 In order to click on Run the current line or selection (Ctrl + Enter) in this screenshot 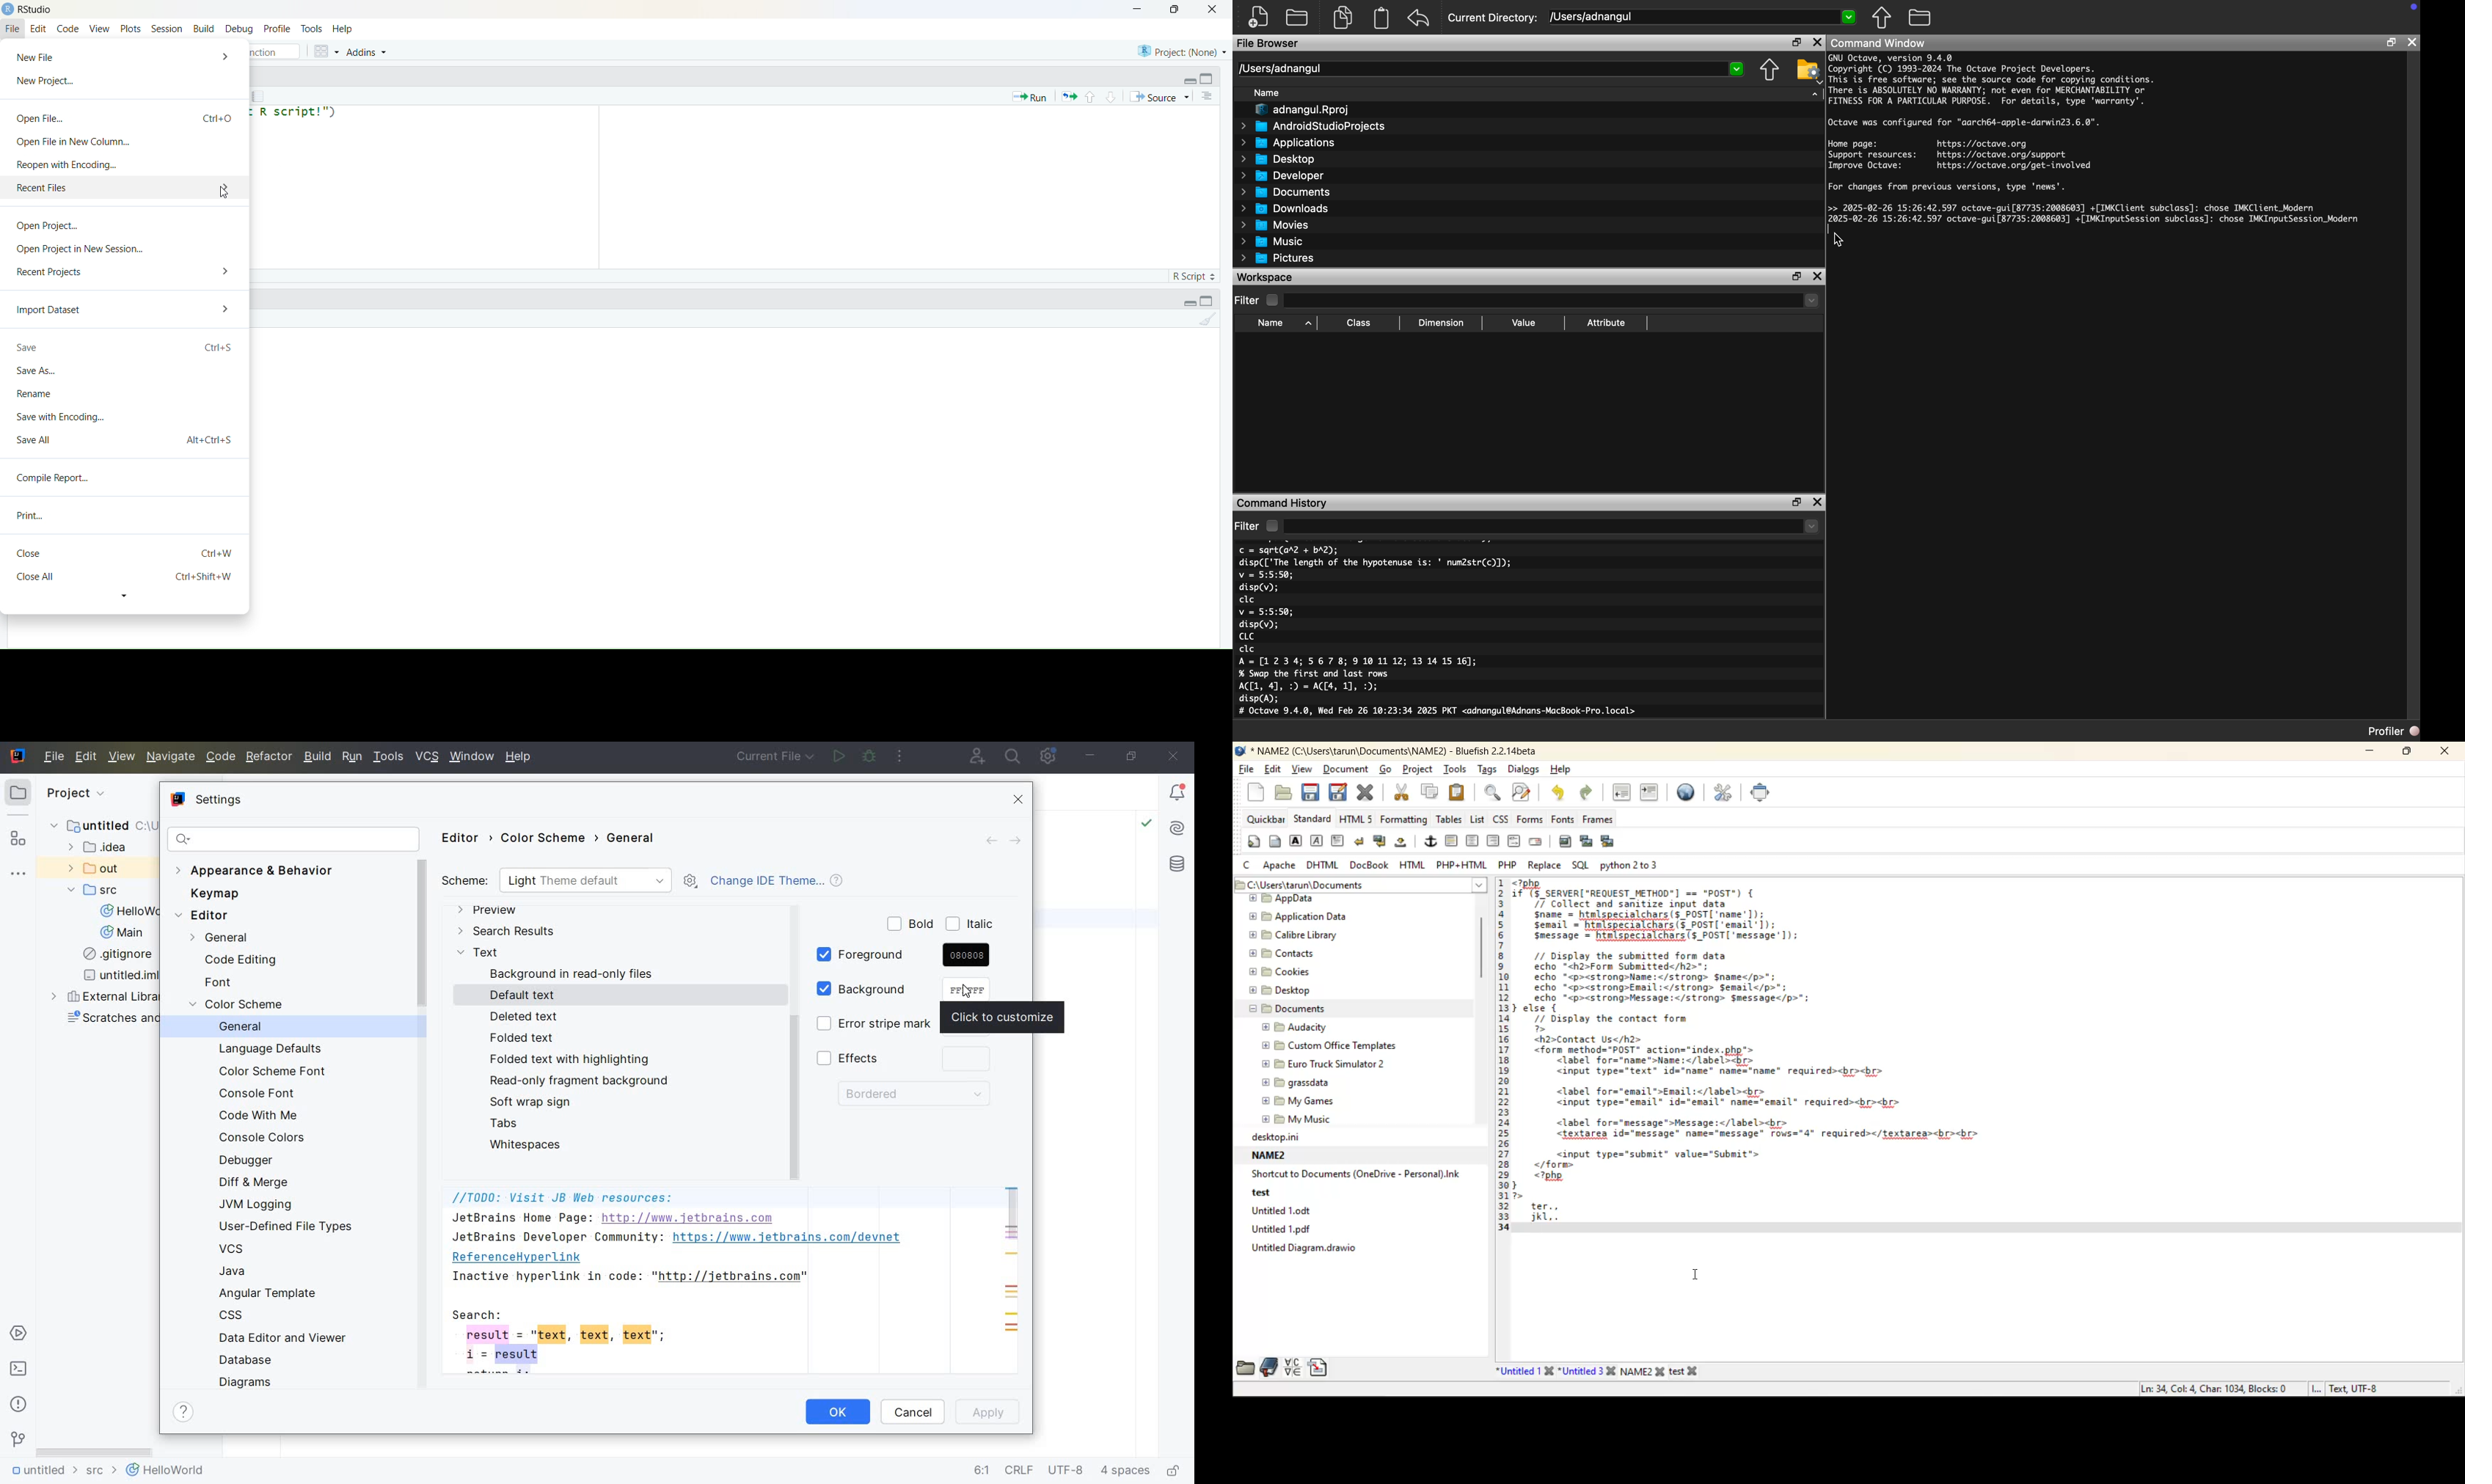, I will do `click(1028, 96)`.